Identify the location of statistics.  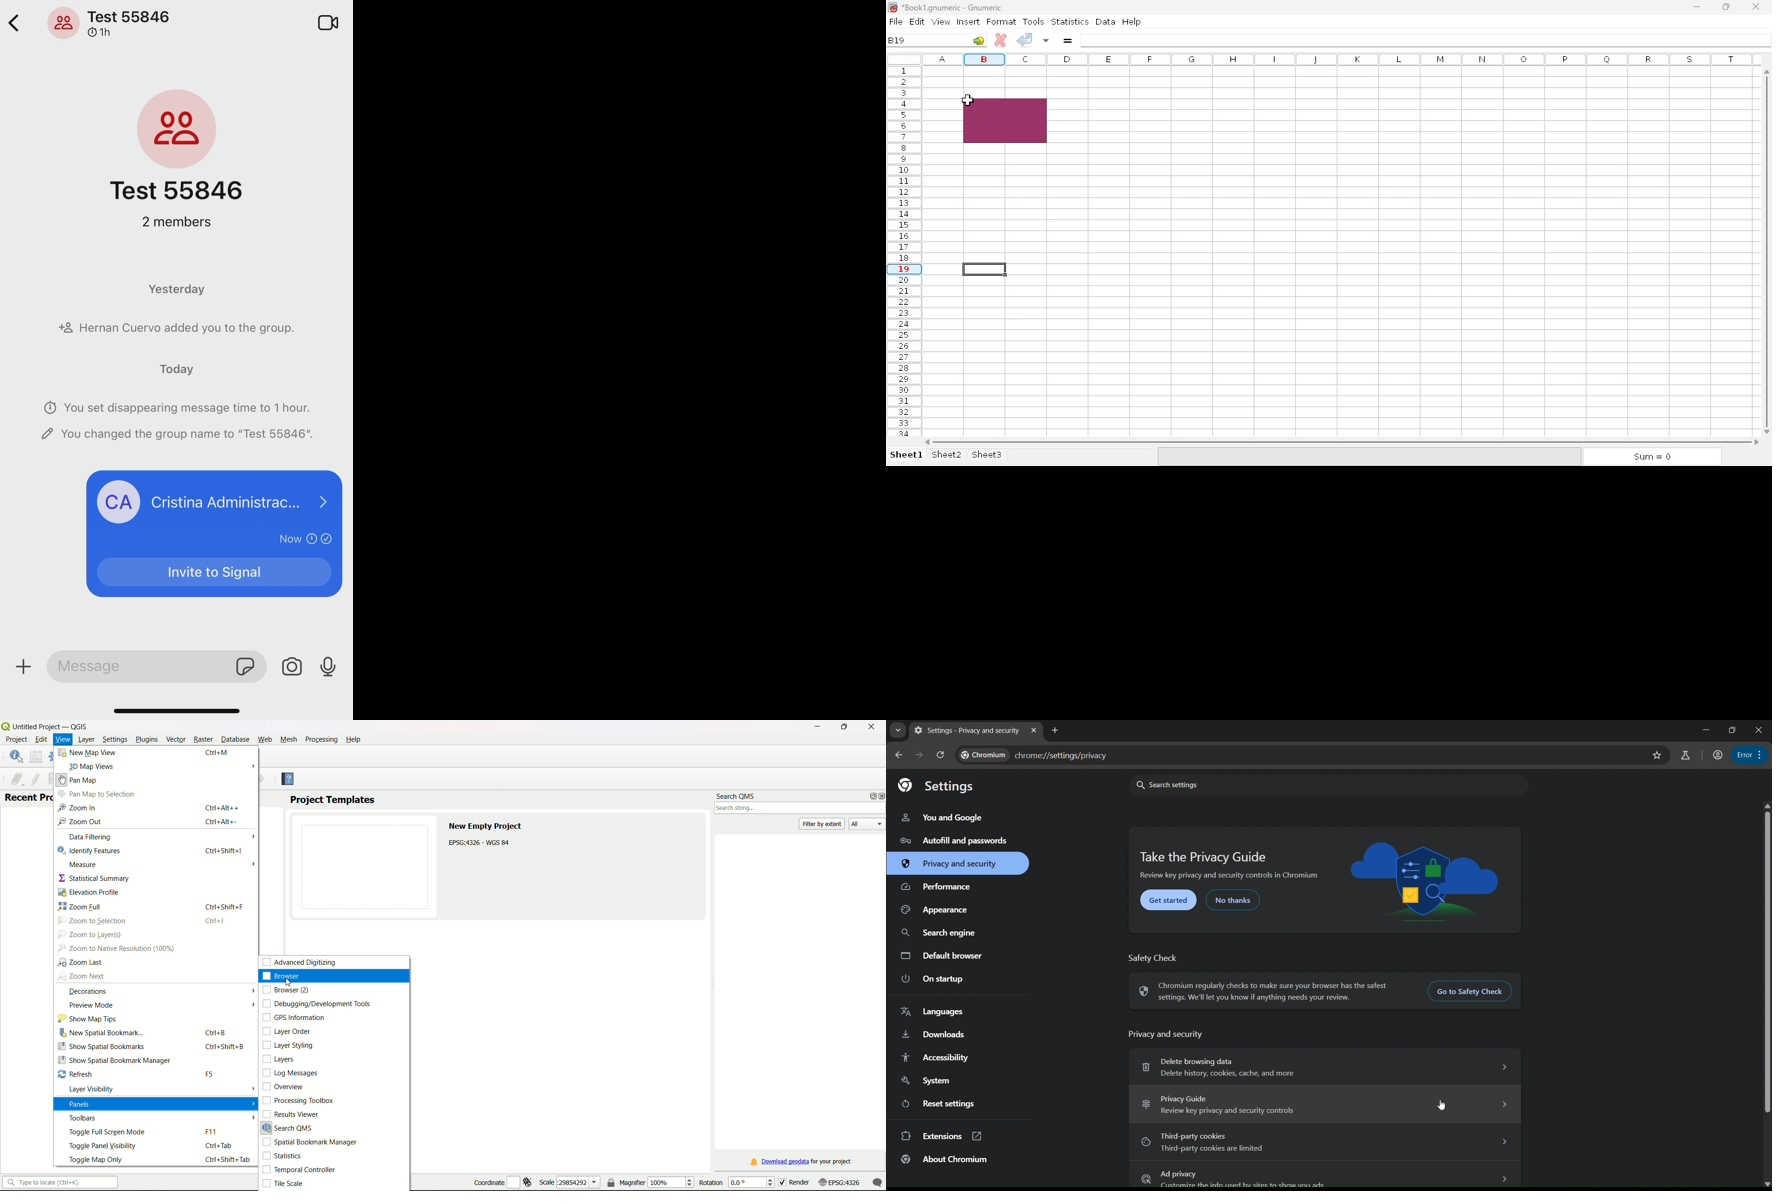
(1070, 21).